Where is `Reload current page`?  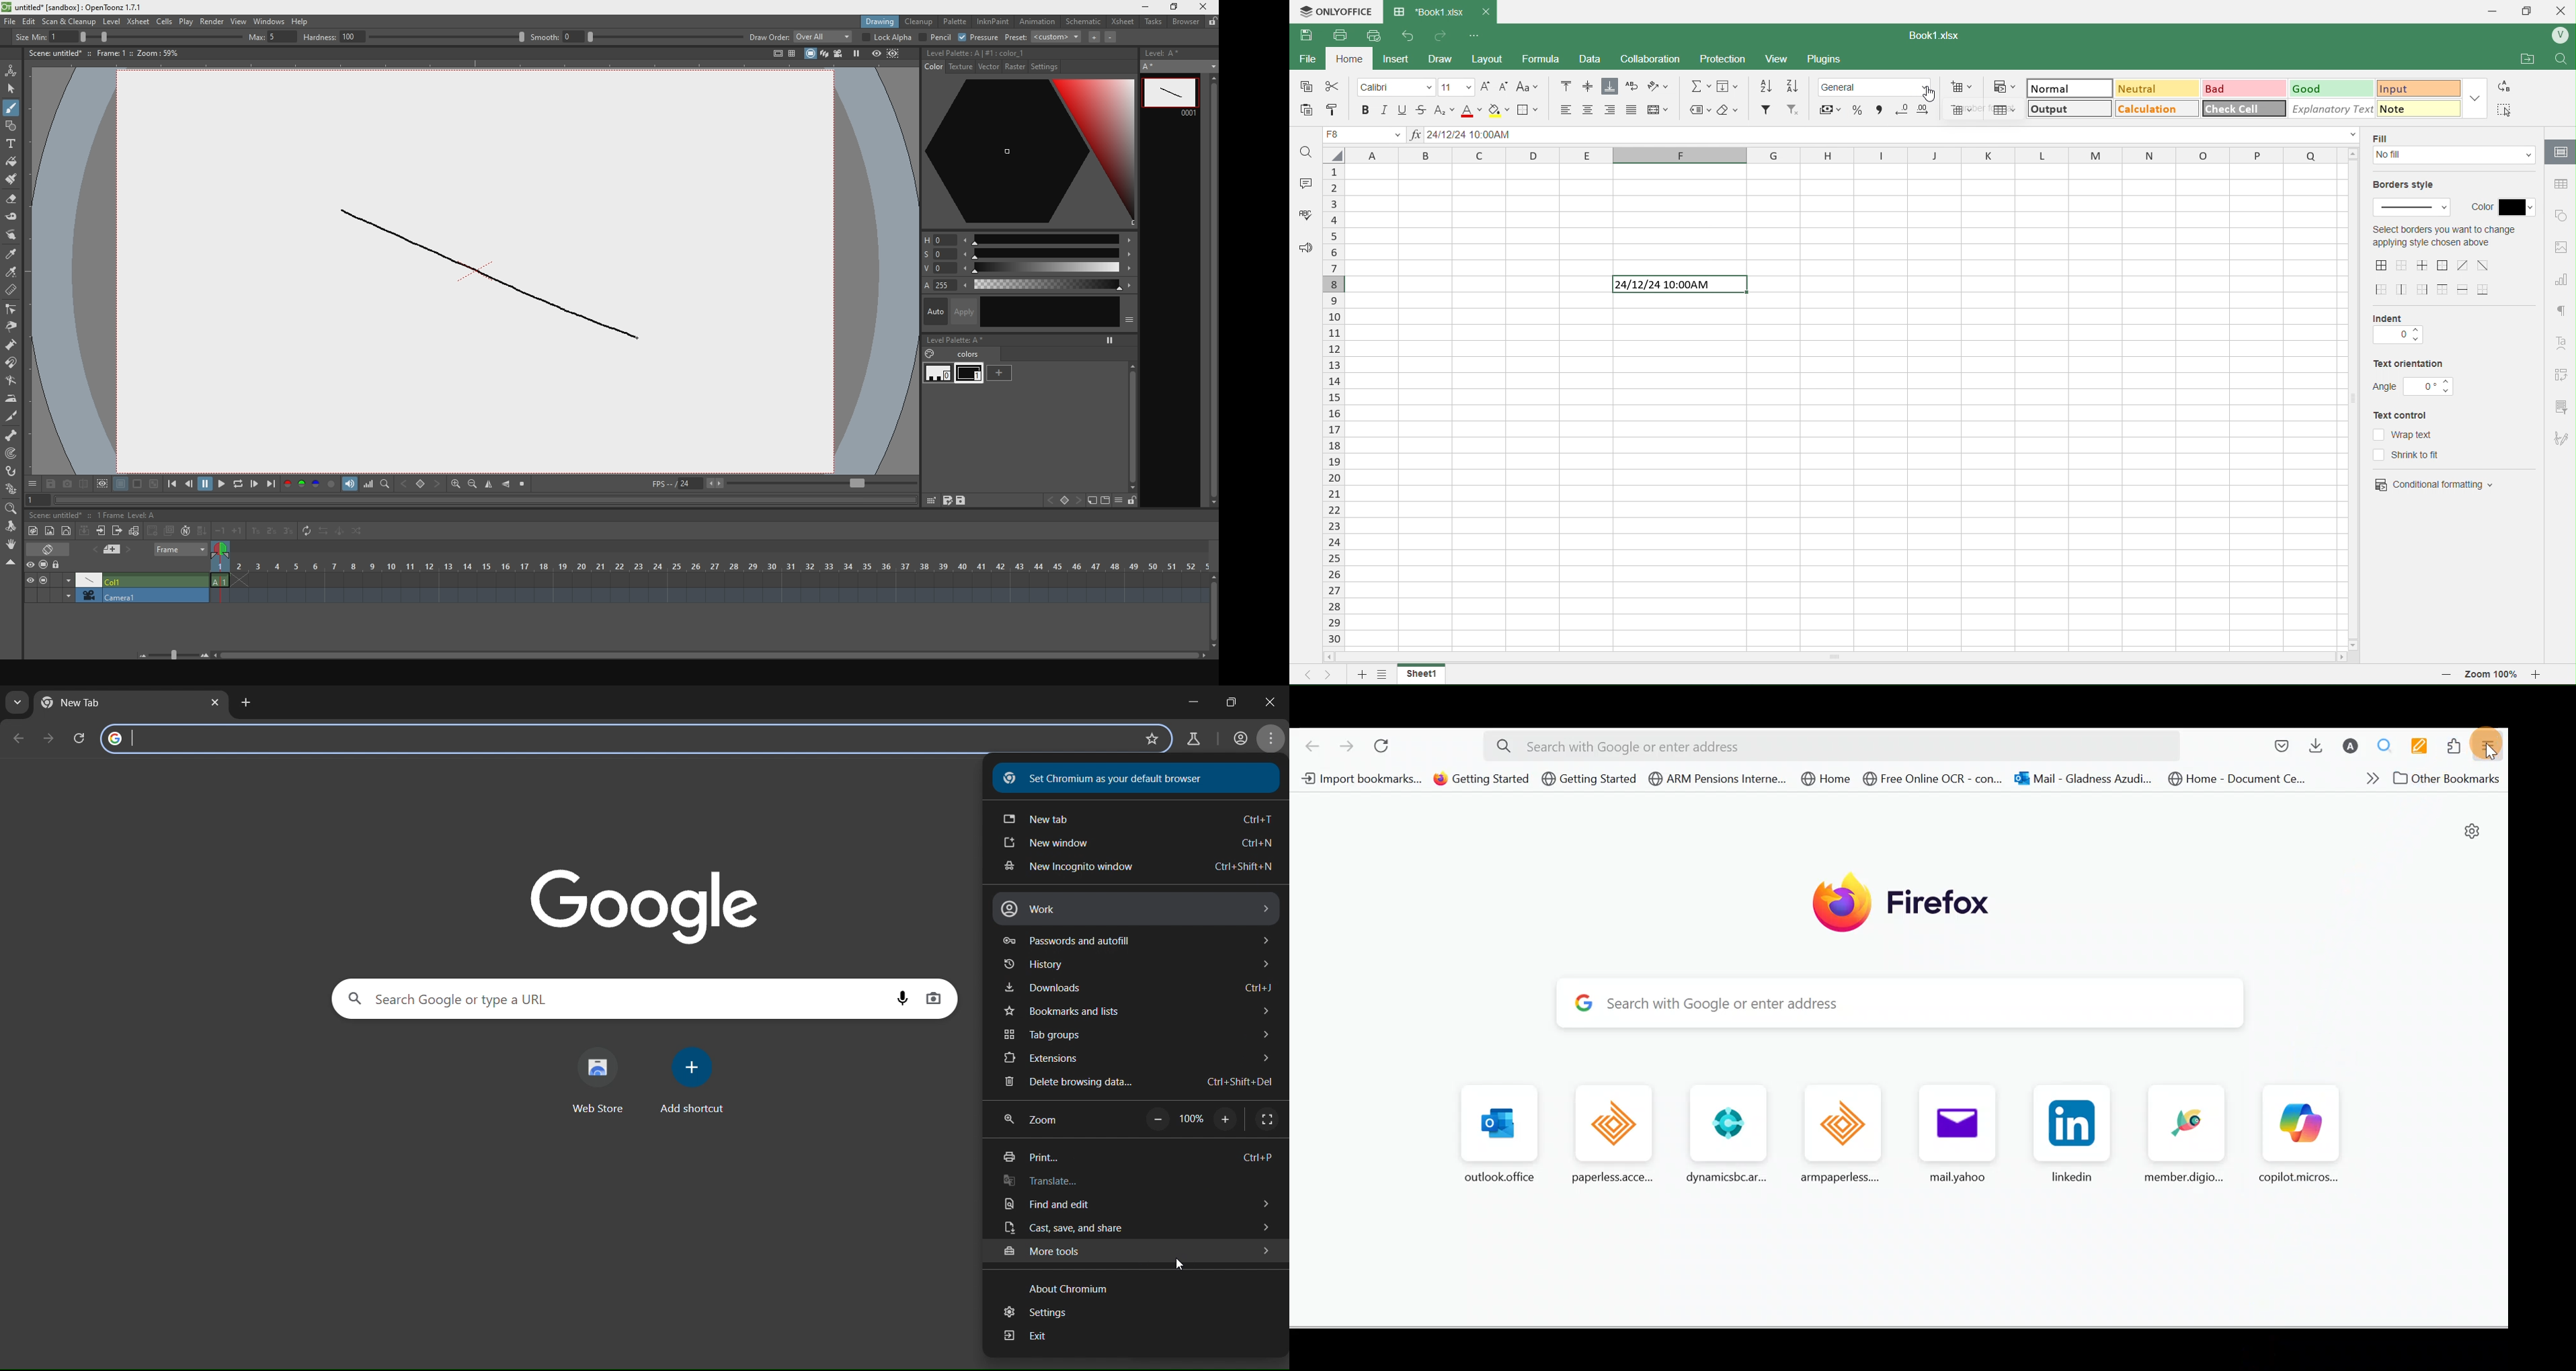
Reload current page is located at coordinates (1386, 745).